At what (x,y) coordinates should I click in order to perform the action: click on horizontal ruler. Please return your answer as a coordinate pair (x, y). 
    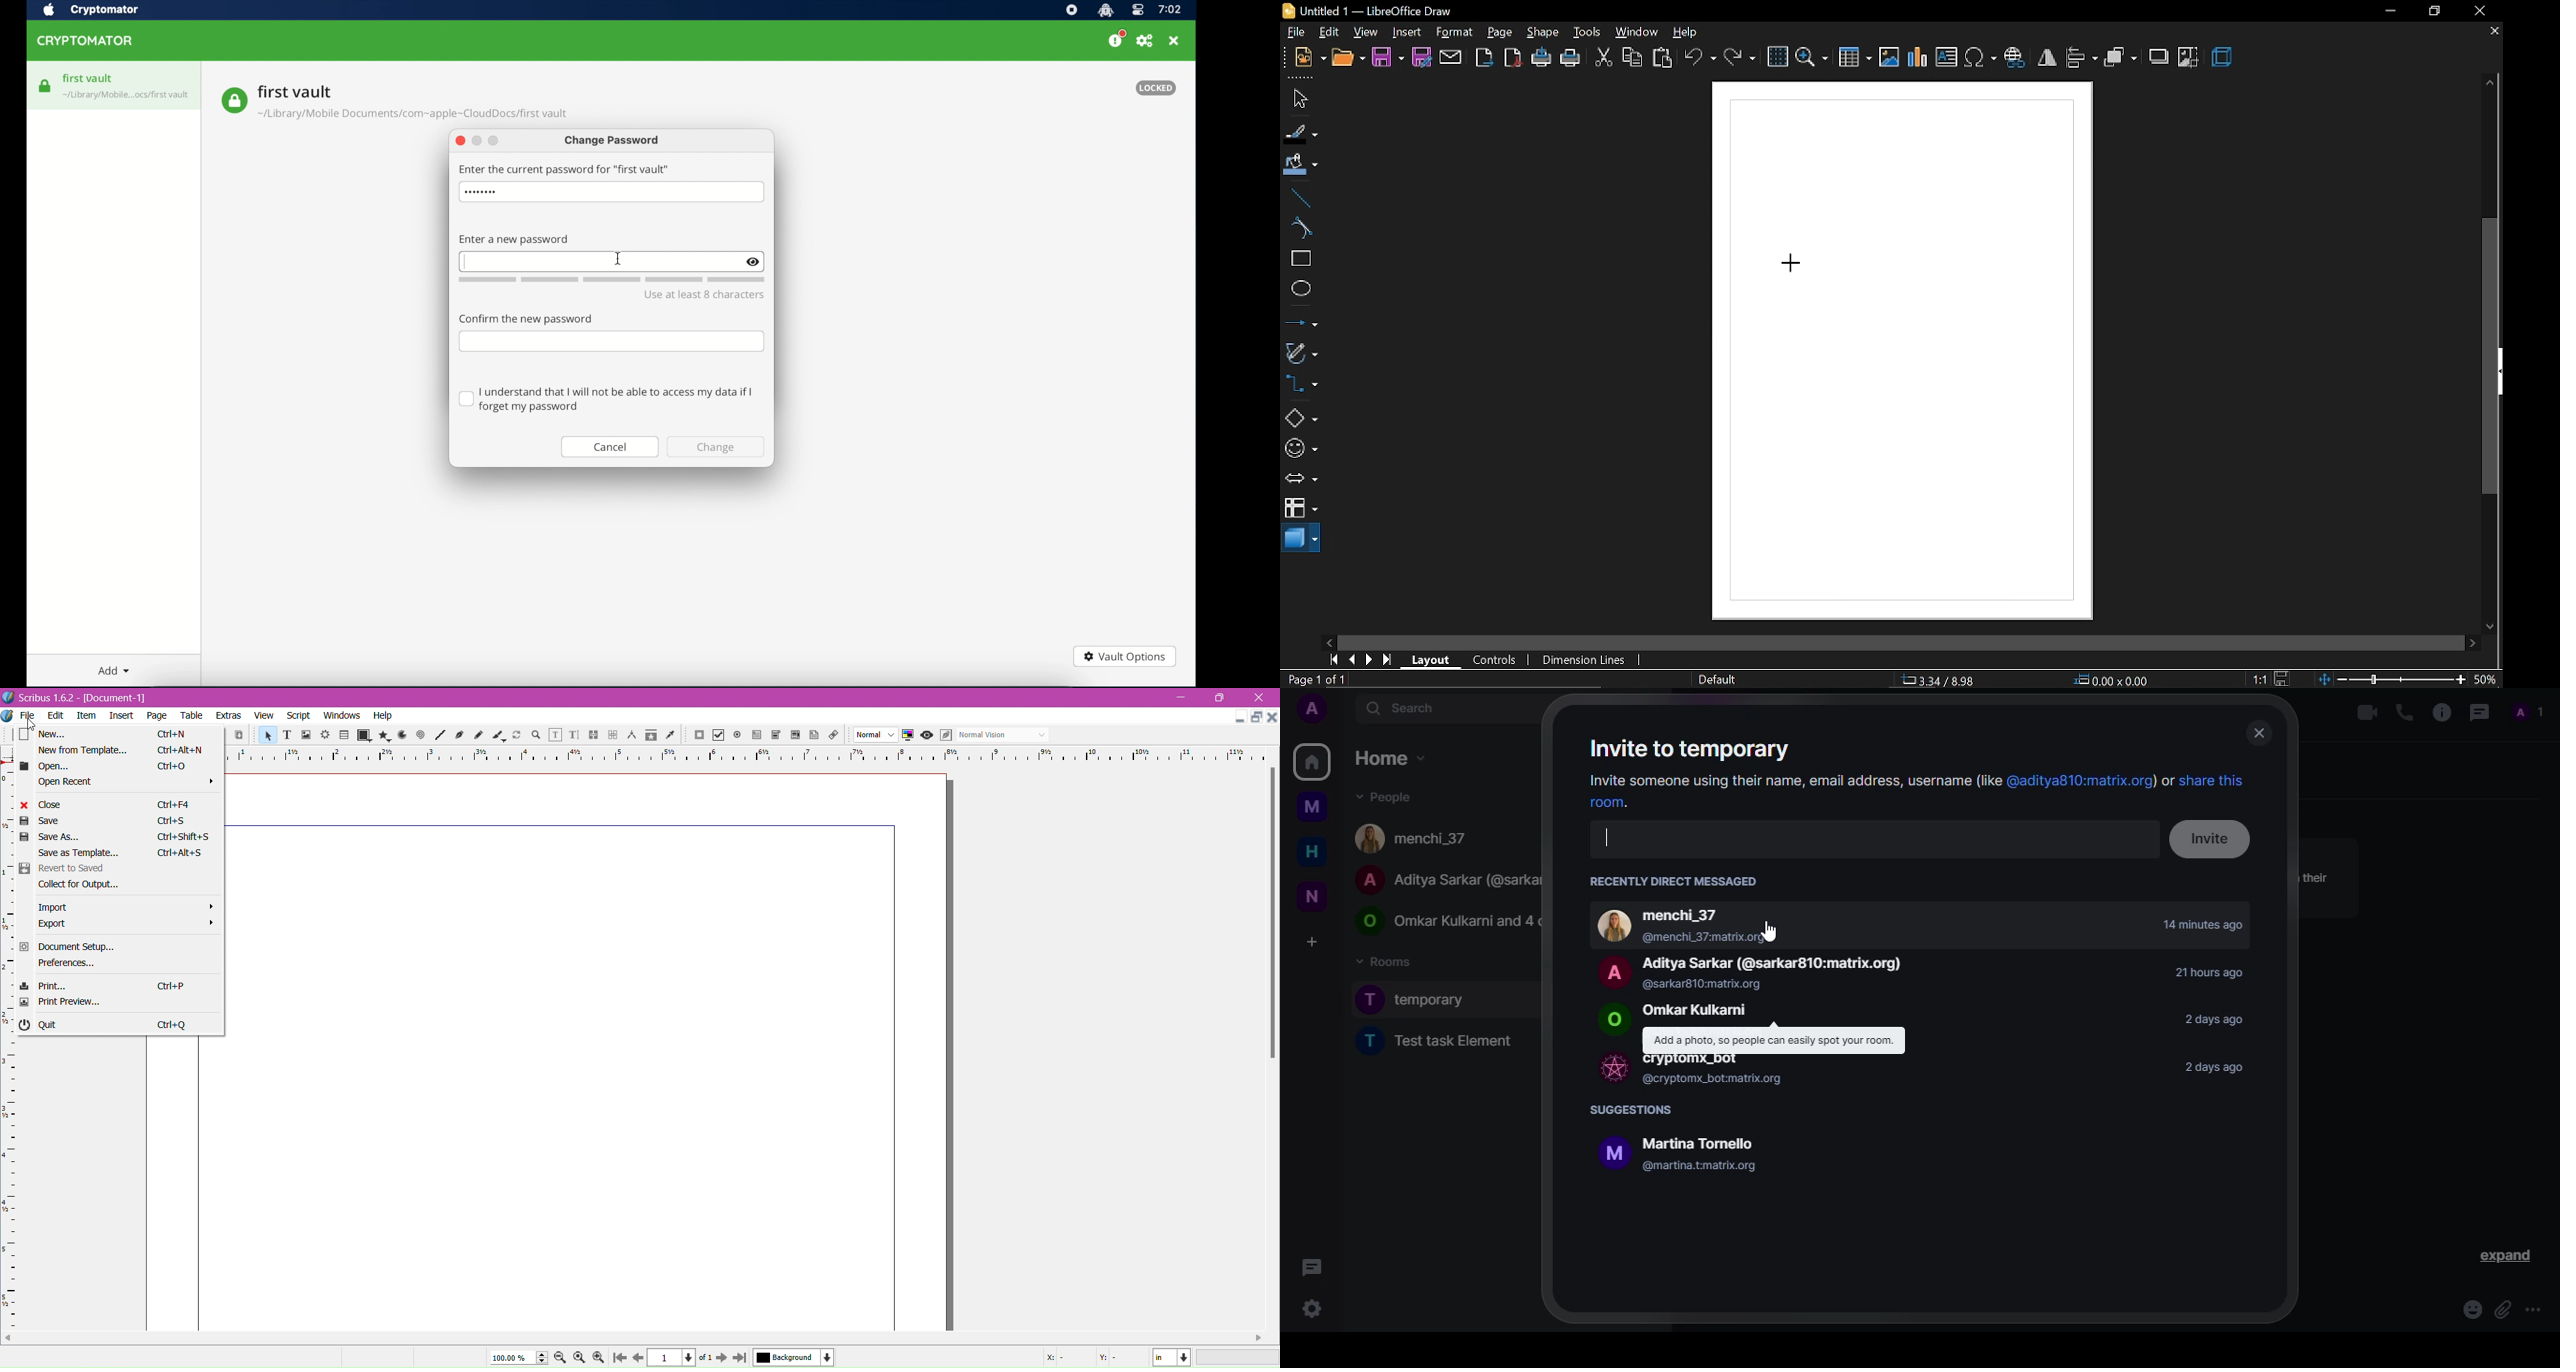
    Looking at the image, I should click on (754, 755).